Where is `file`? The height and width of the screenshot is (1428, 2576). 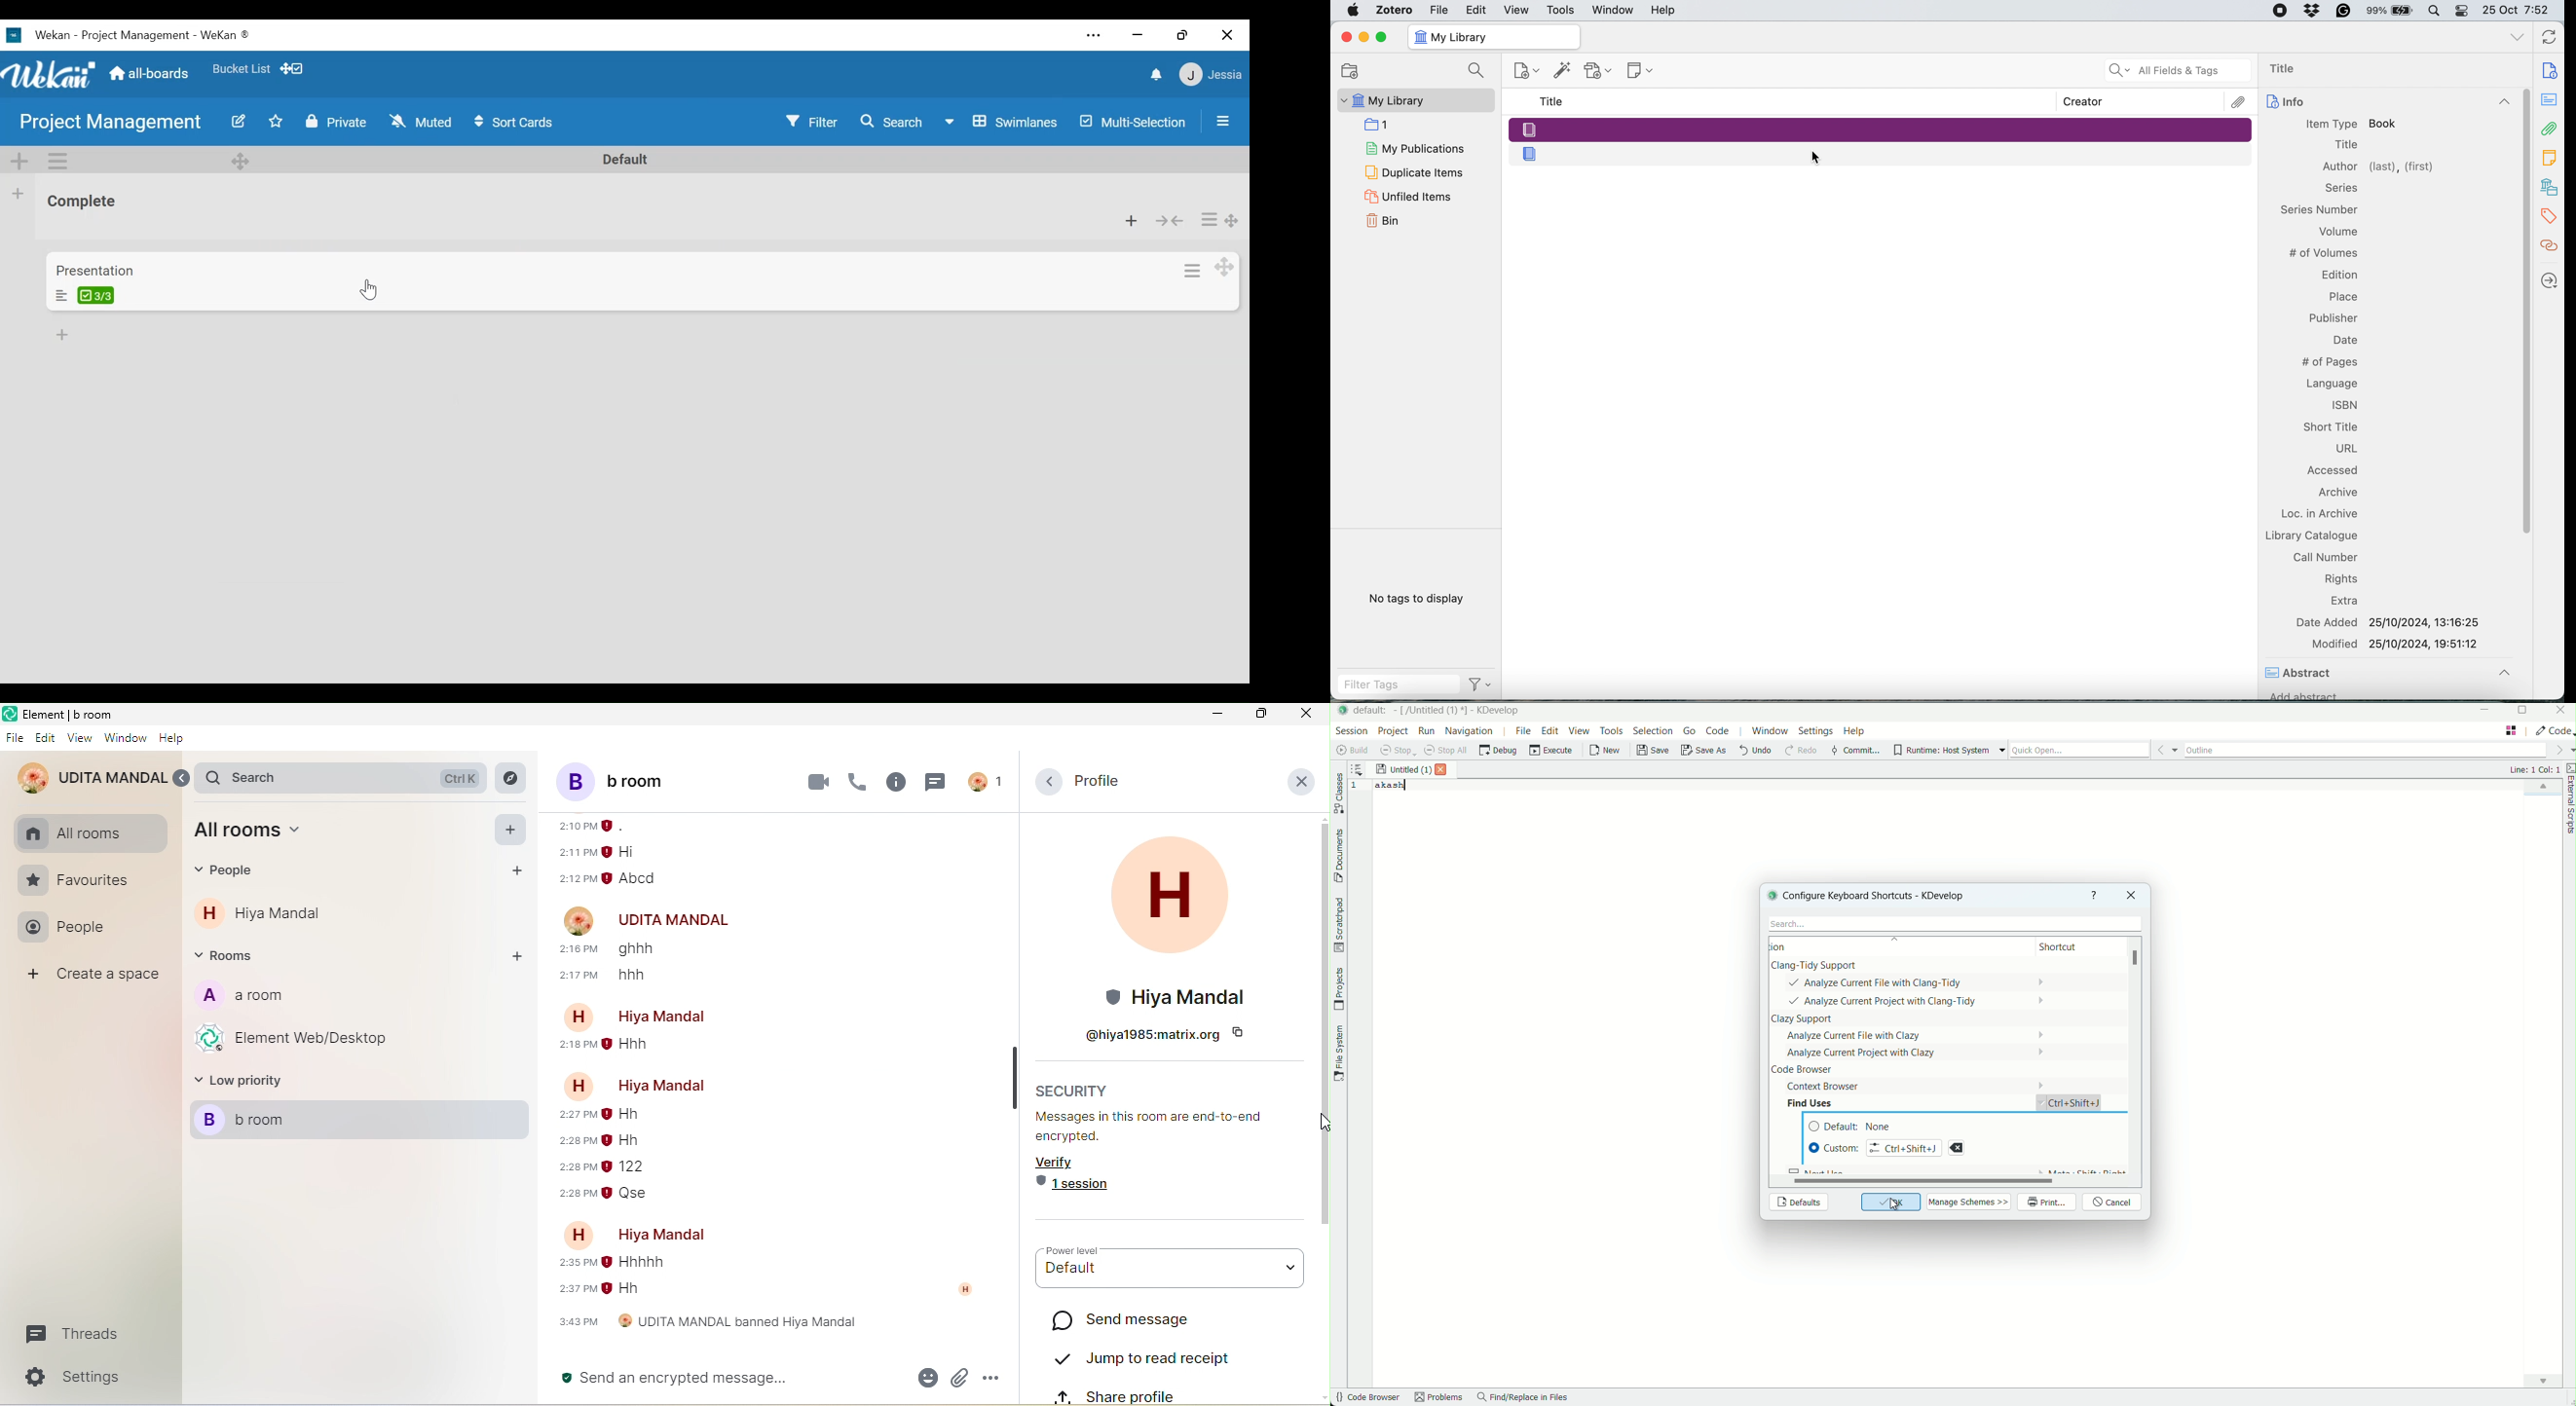
file is located at coordinates (15, 739).